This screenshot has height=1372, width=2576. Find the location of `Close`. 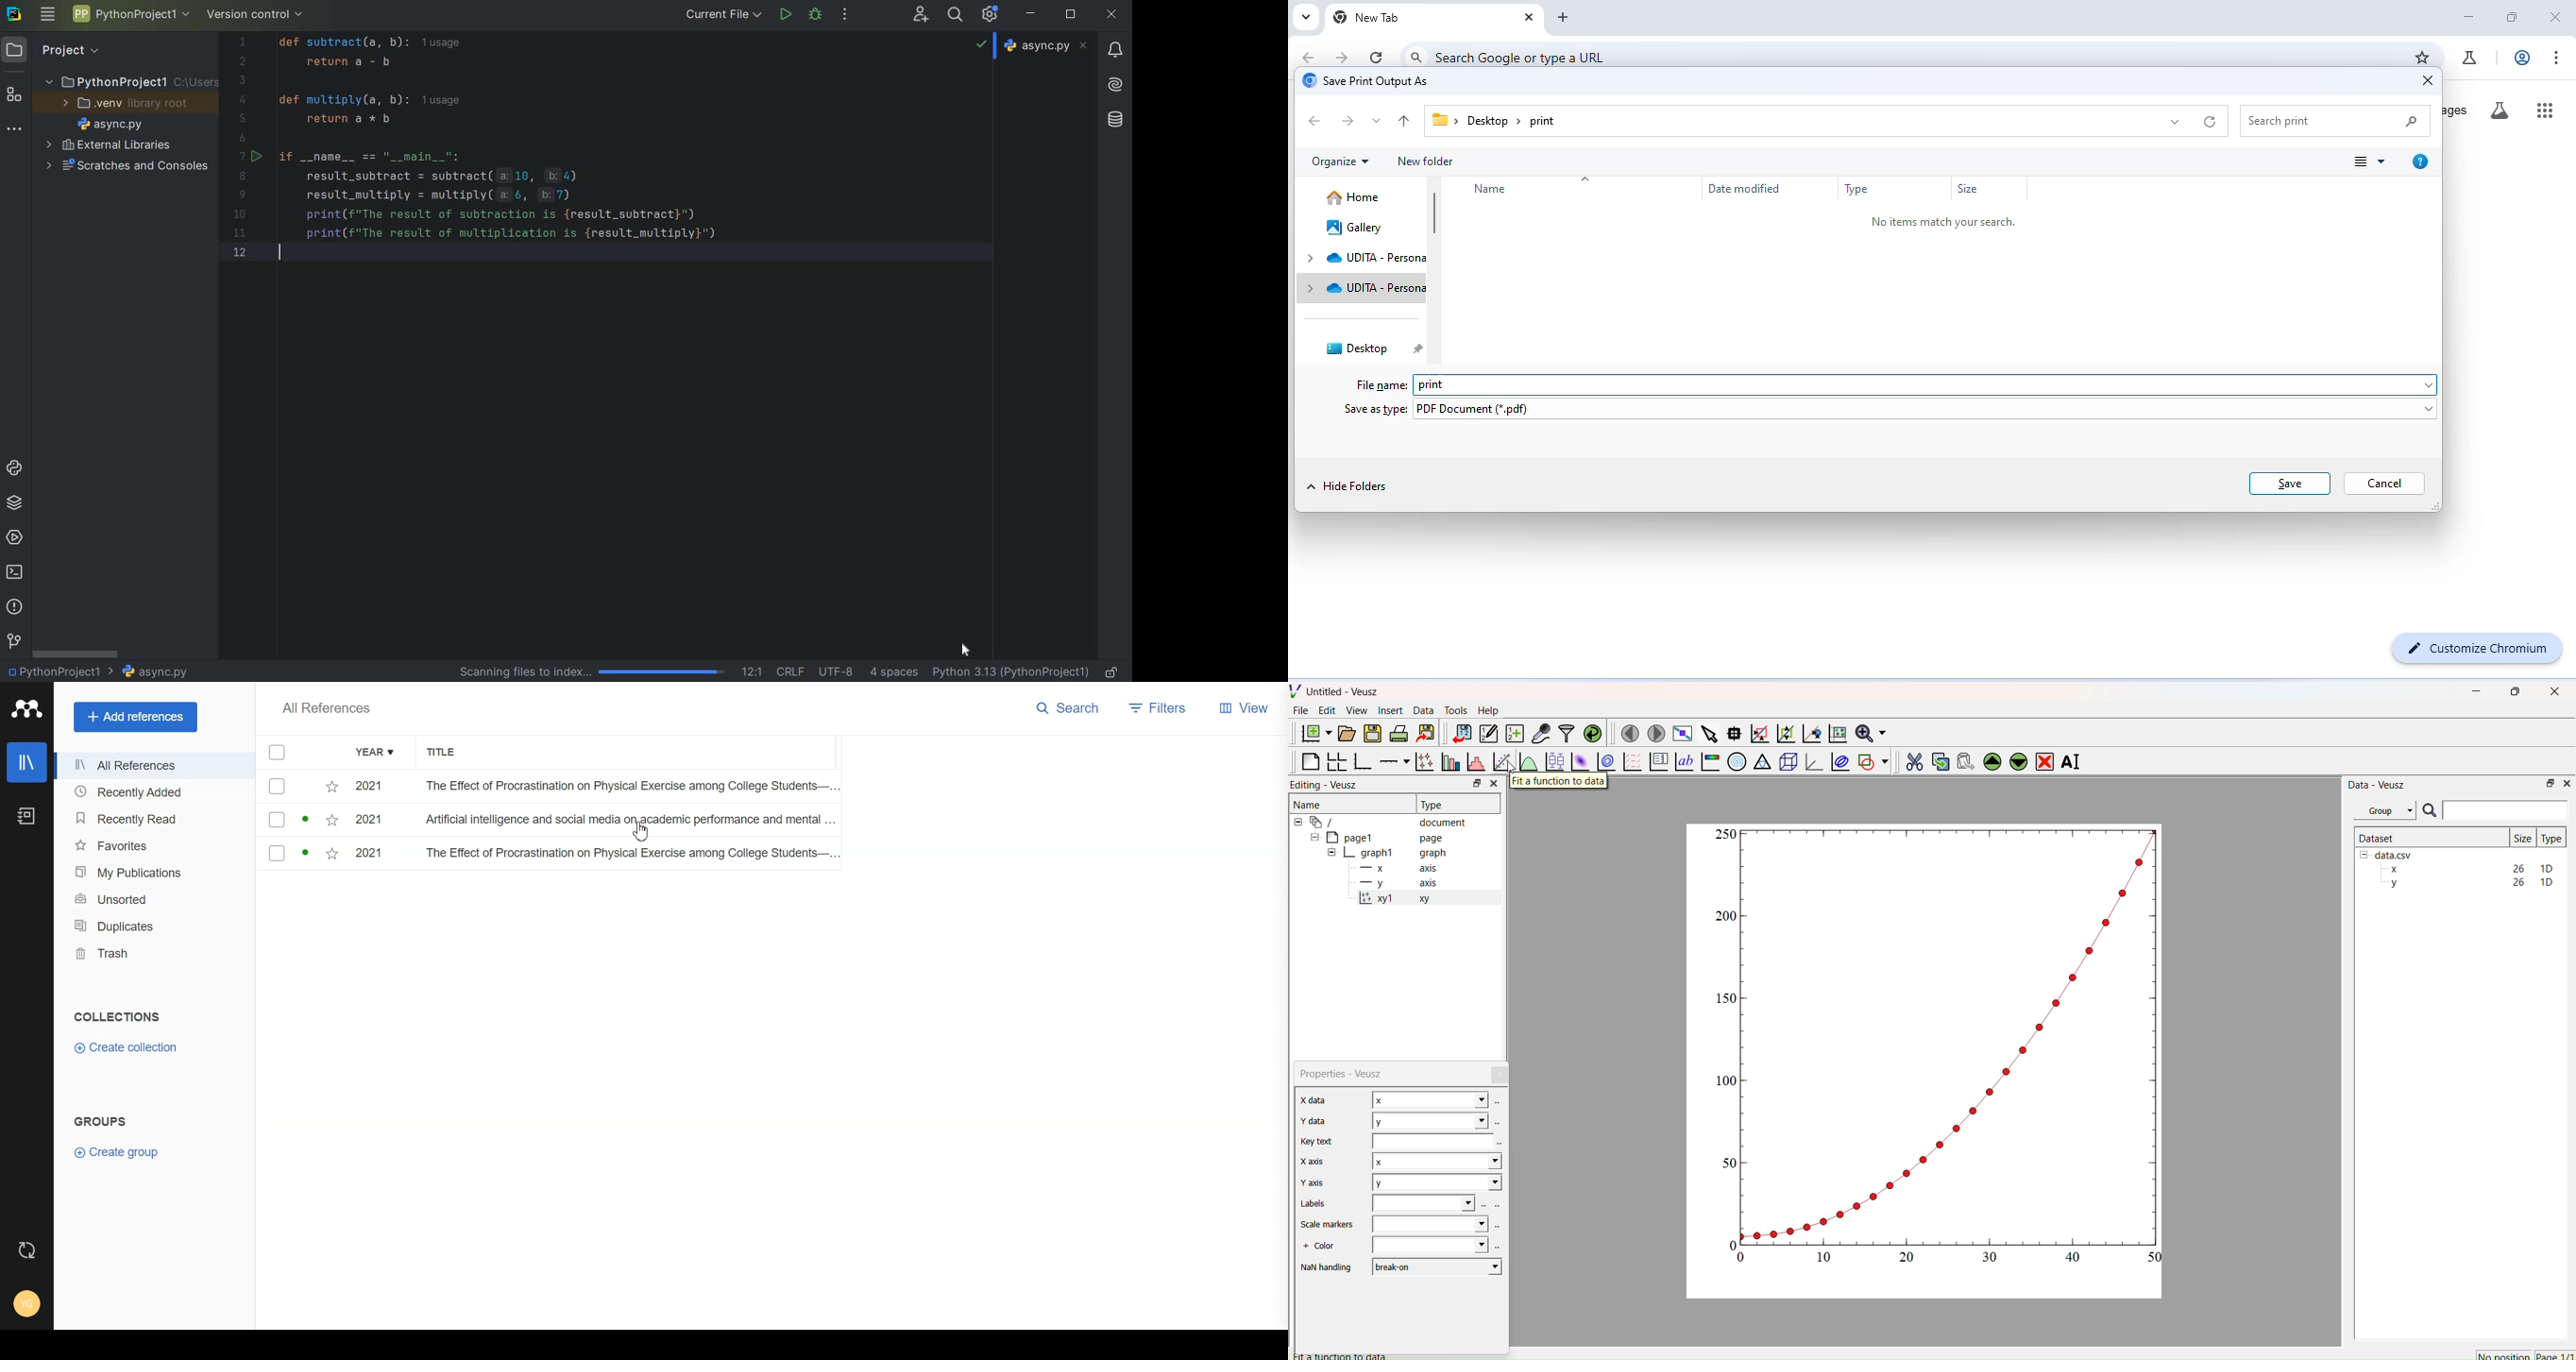

Close is located at coordinates (1501, 1075).